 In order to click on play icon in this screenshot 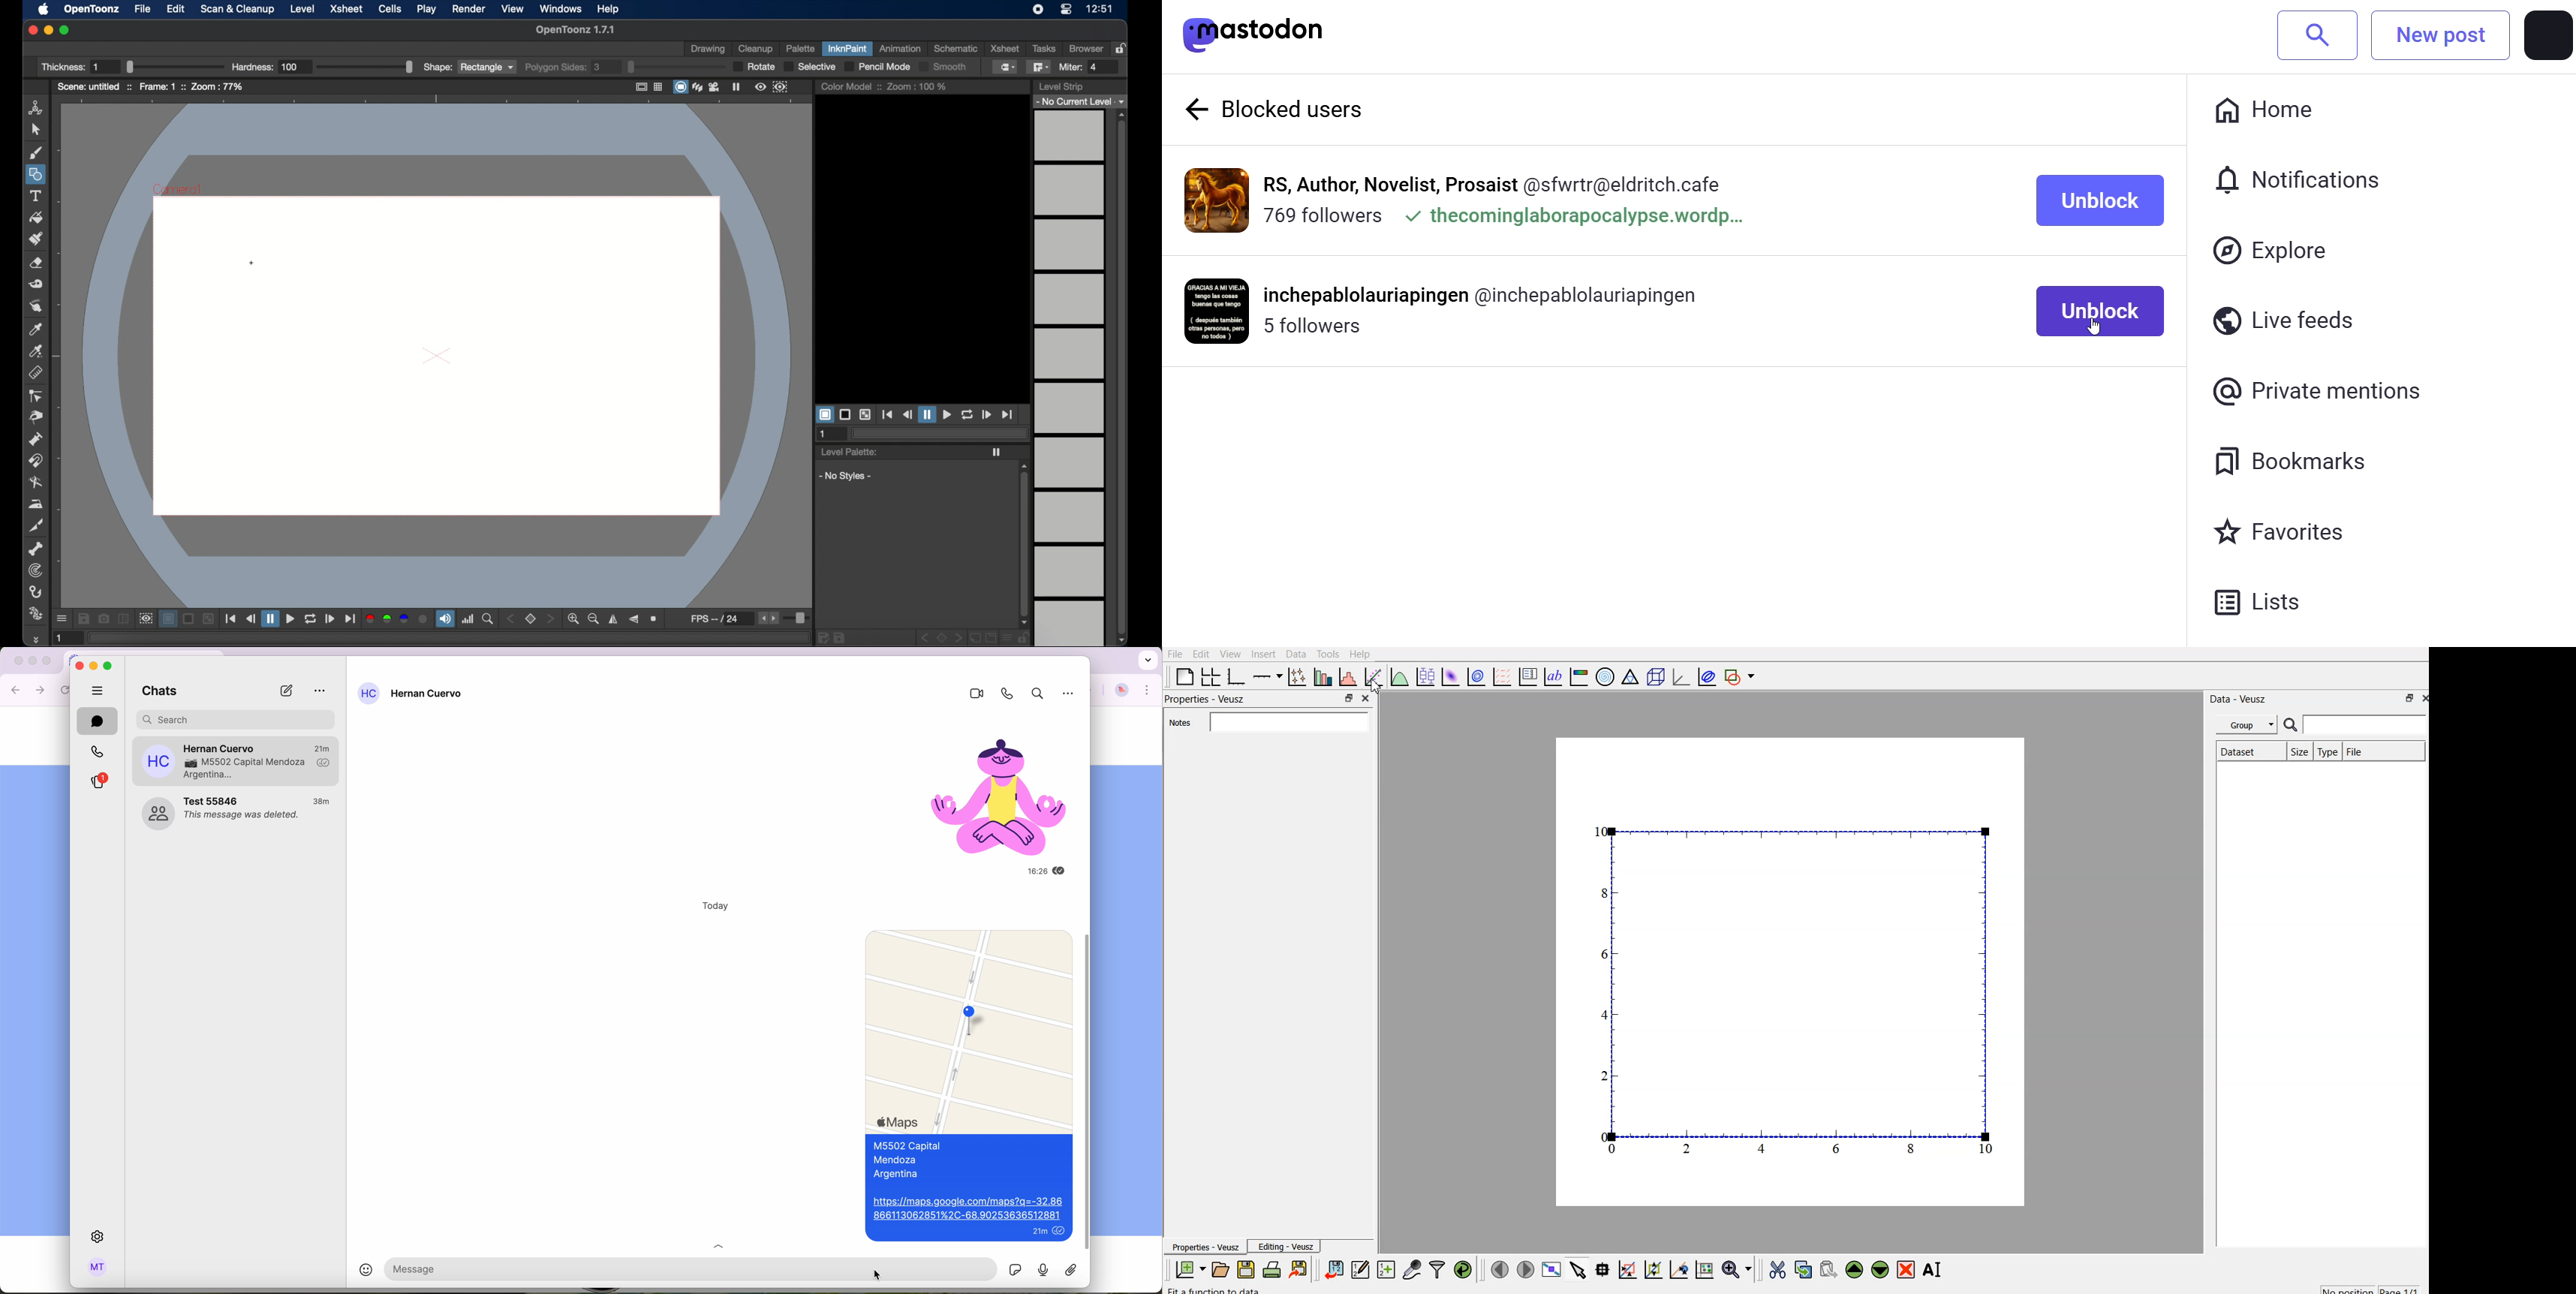, I will do `click(996, 452)`.